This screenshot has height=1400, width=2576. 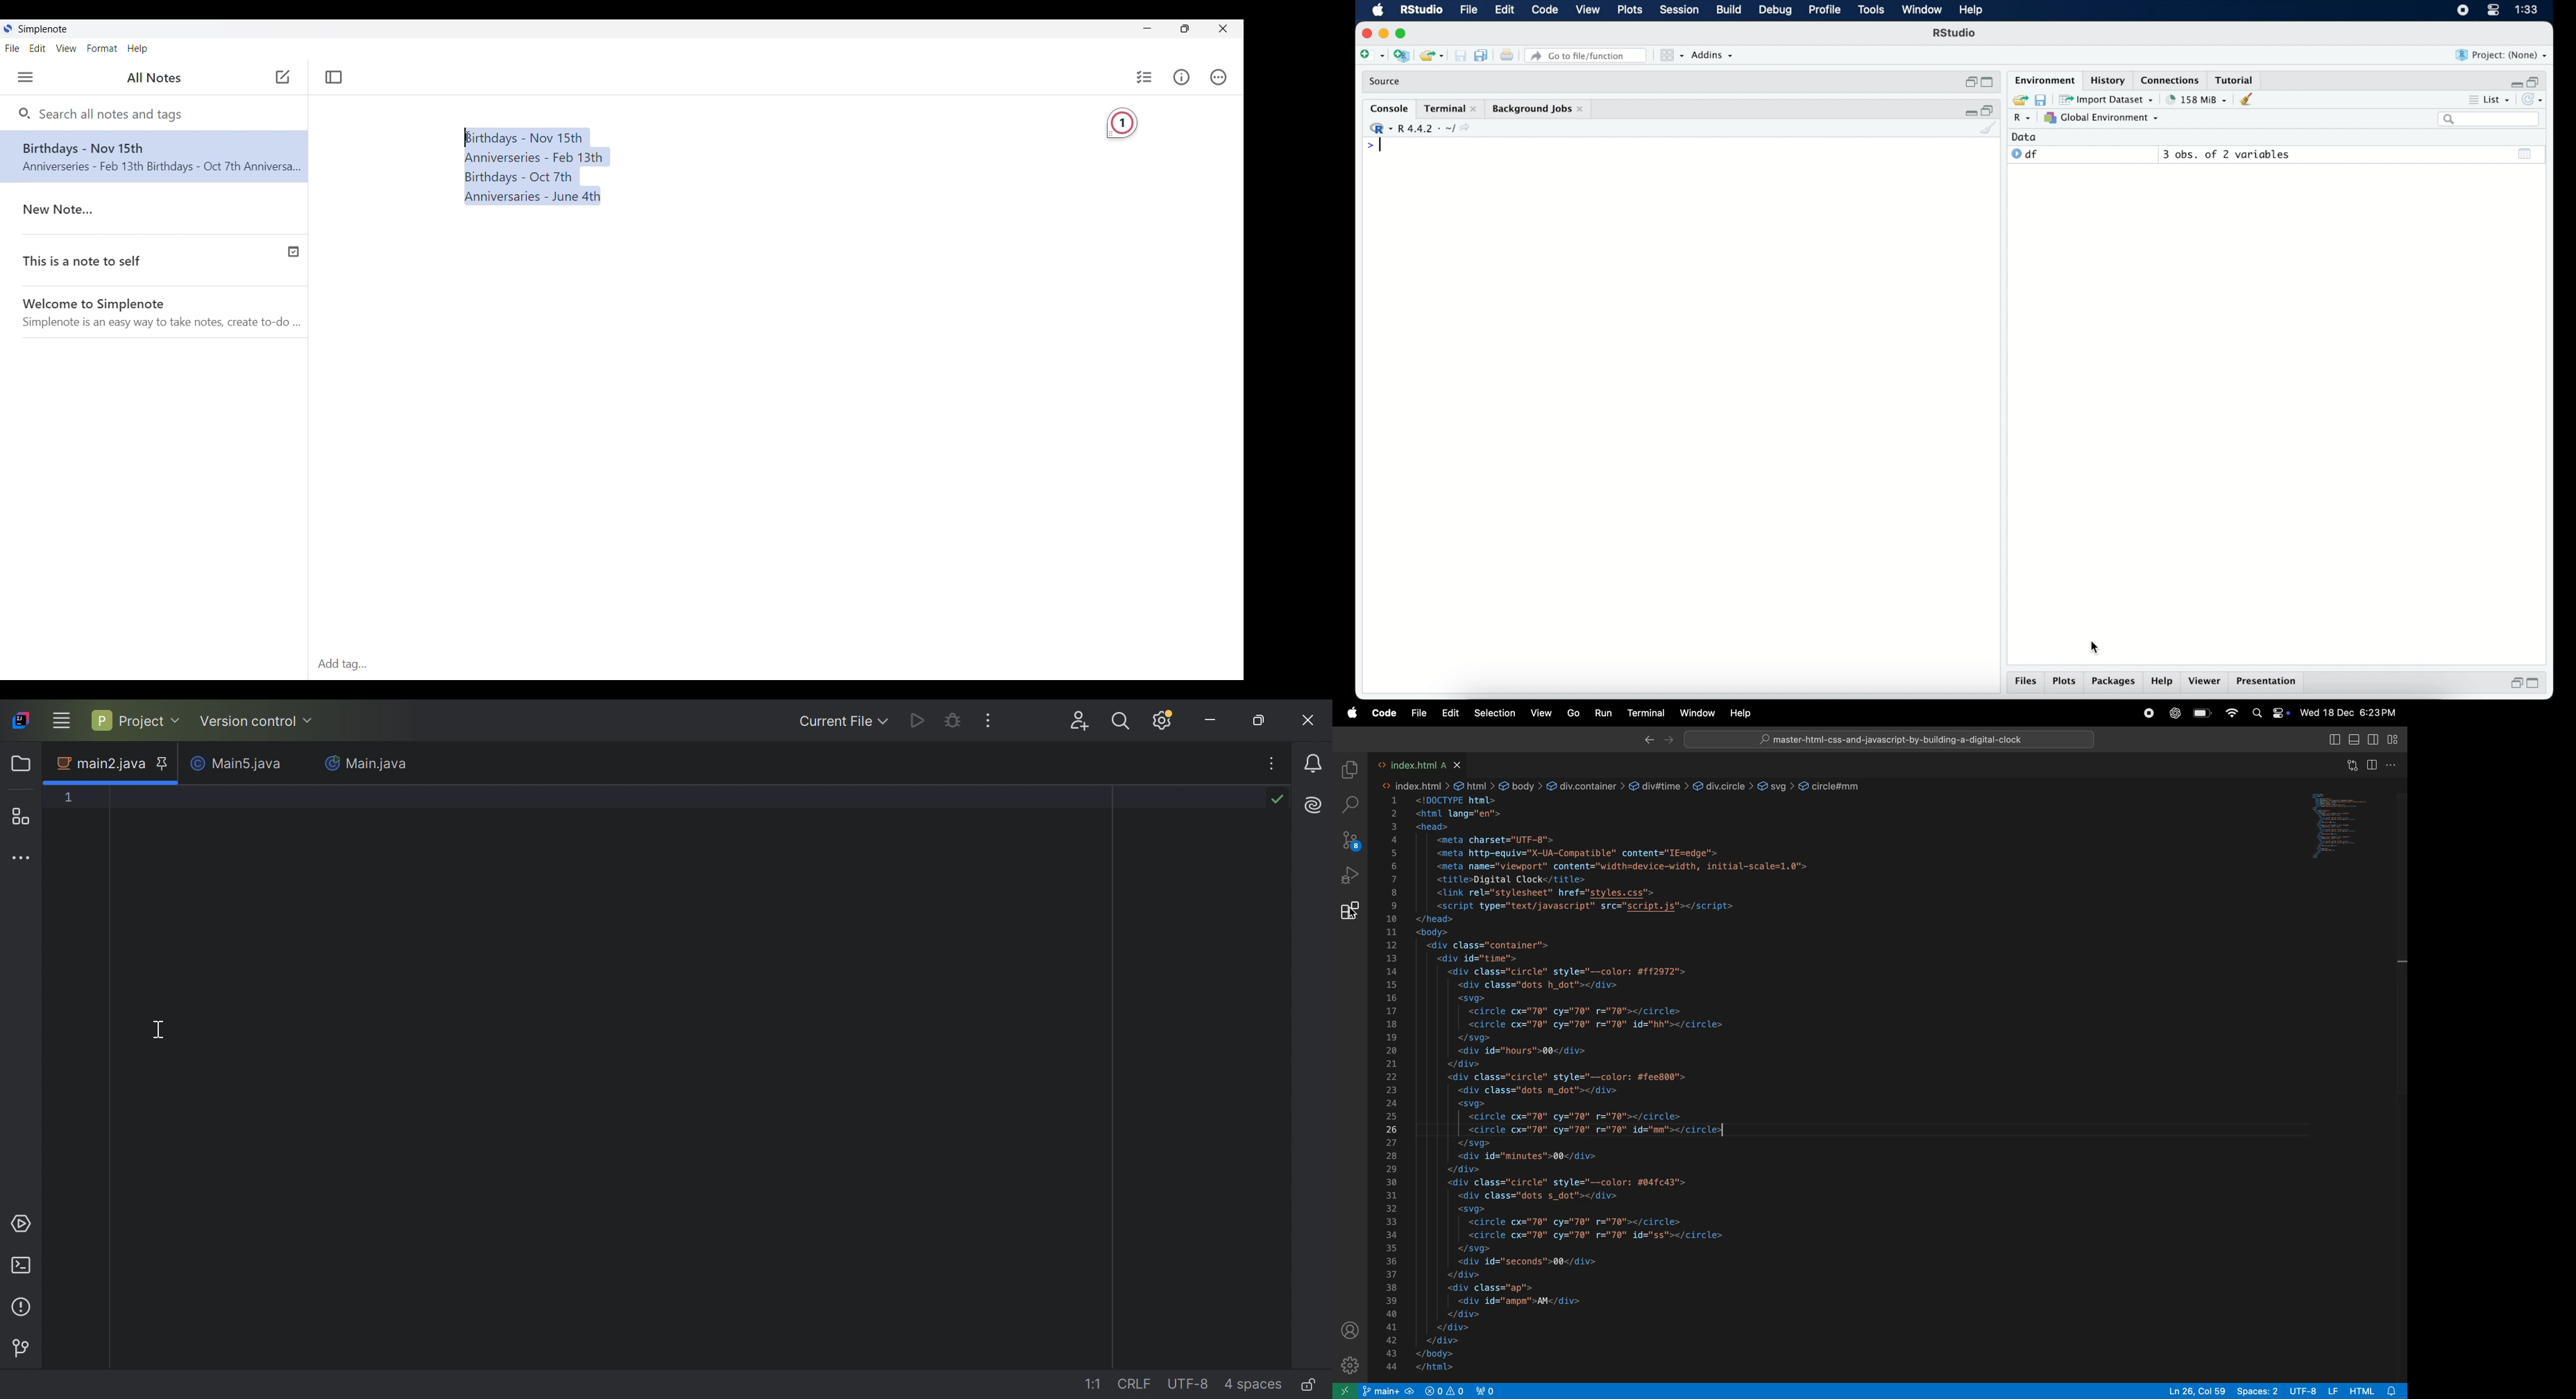 I want to click on Insert checklist, so click(x=1145, y=77).